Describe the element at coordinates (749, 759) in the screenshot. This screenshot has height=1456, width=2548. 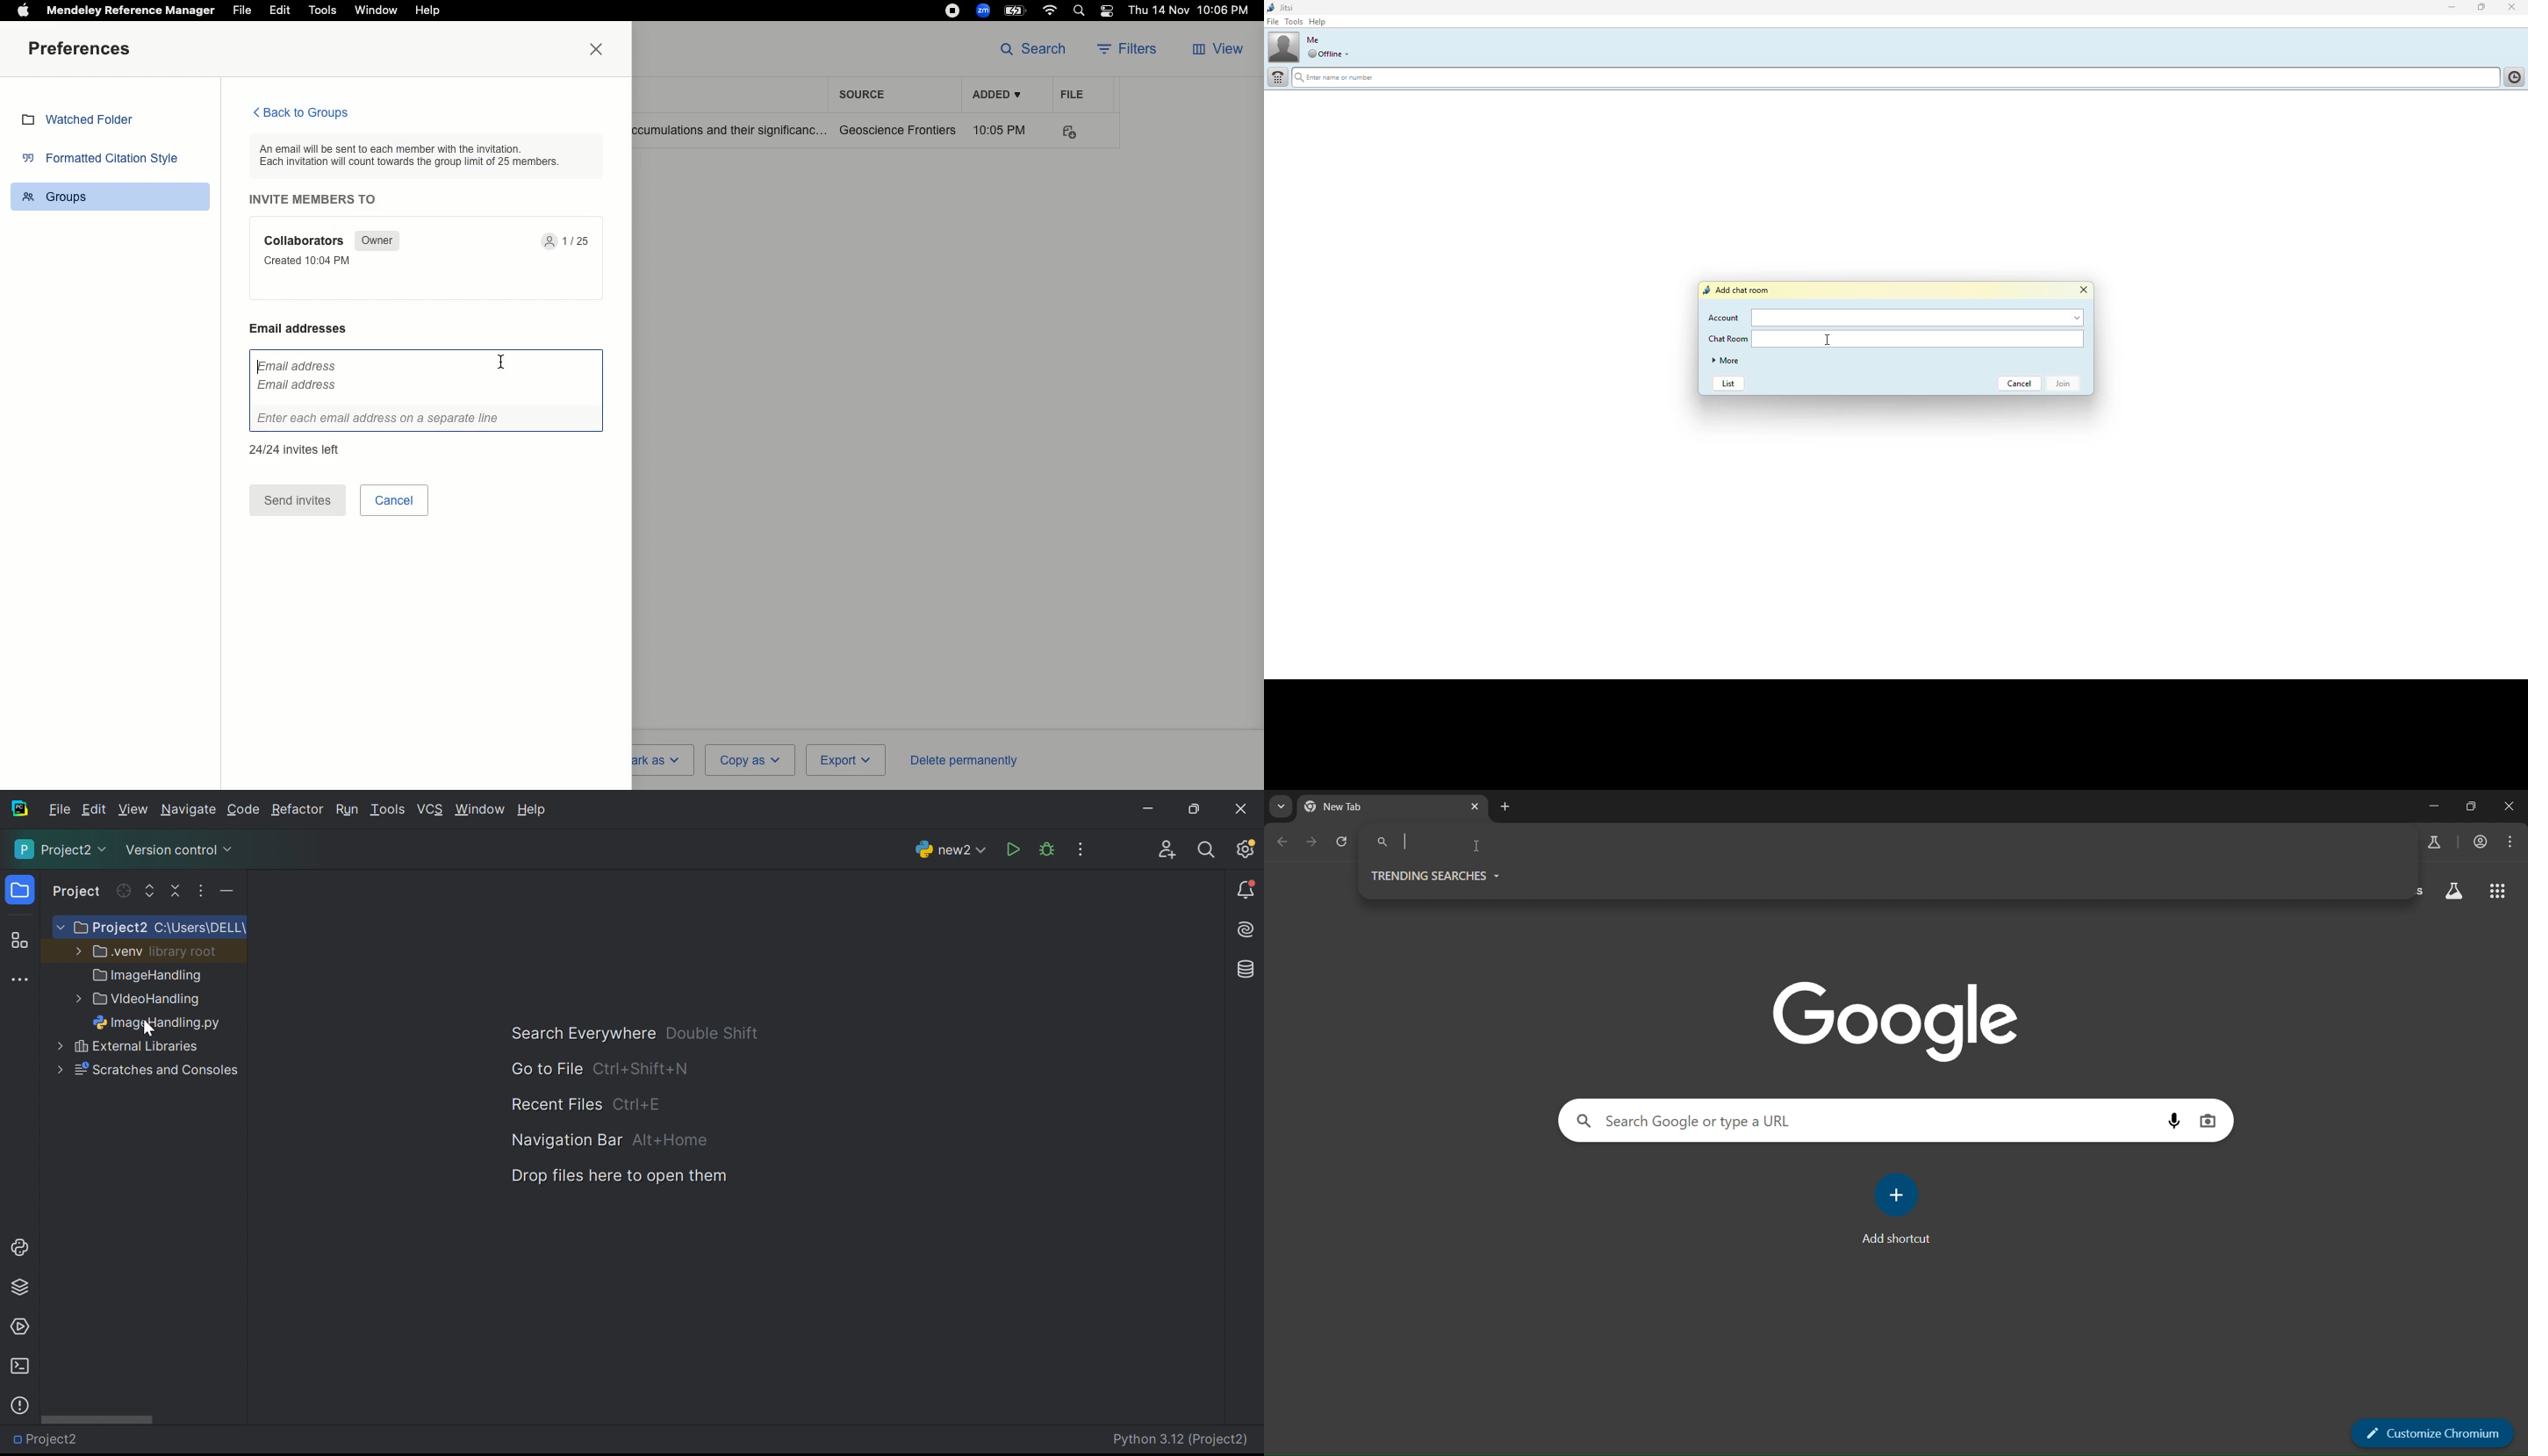
I see `Copy as` at that location.